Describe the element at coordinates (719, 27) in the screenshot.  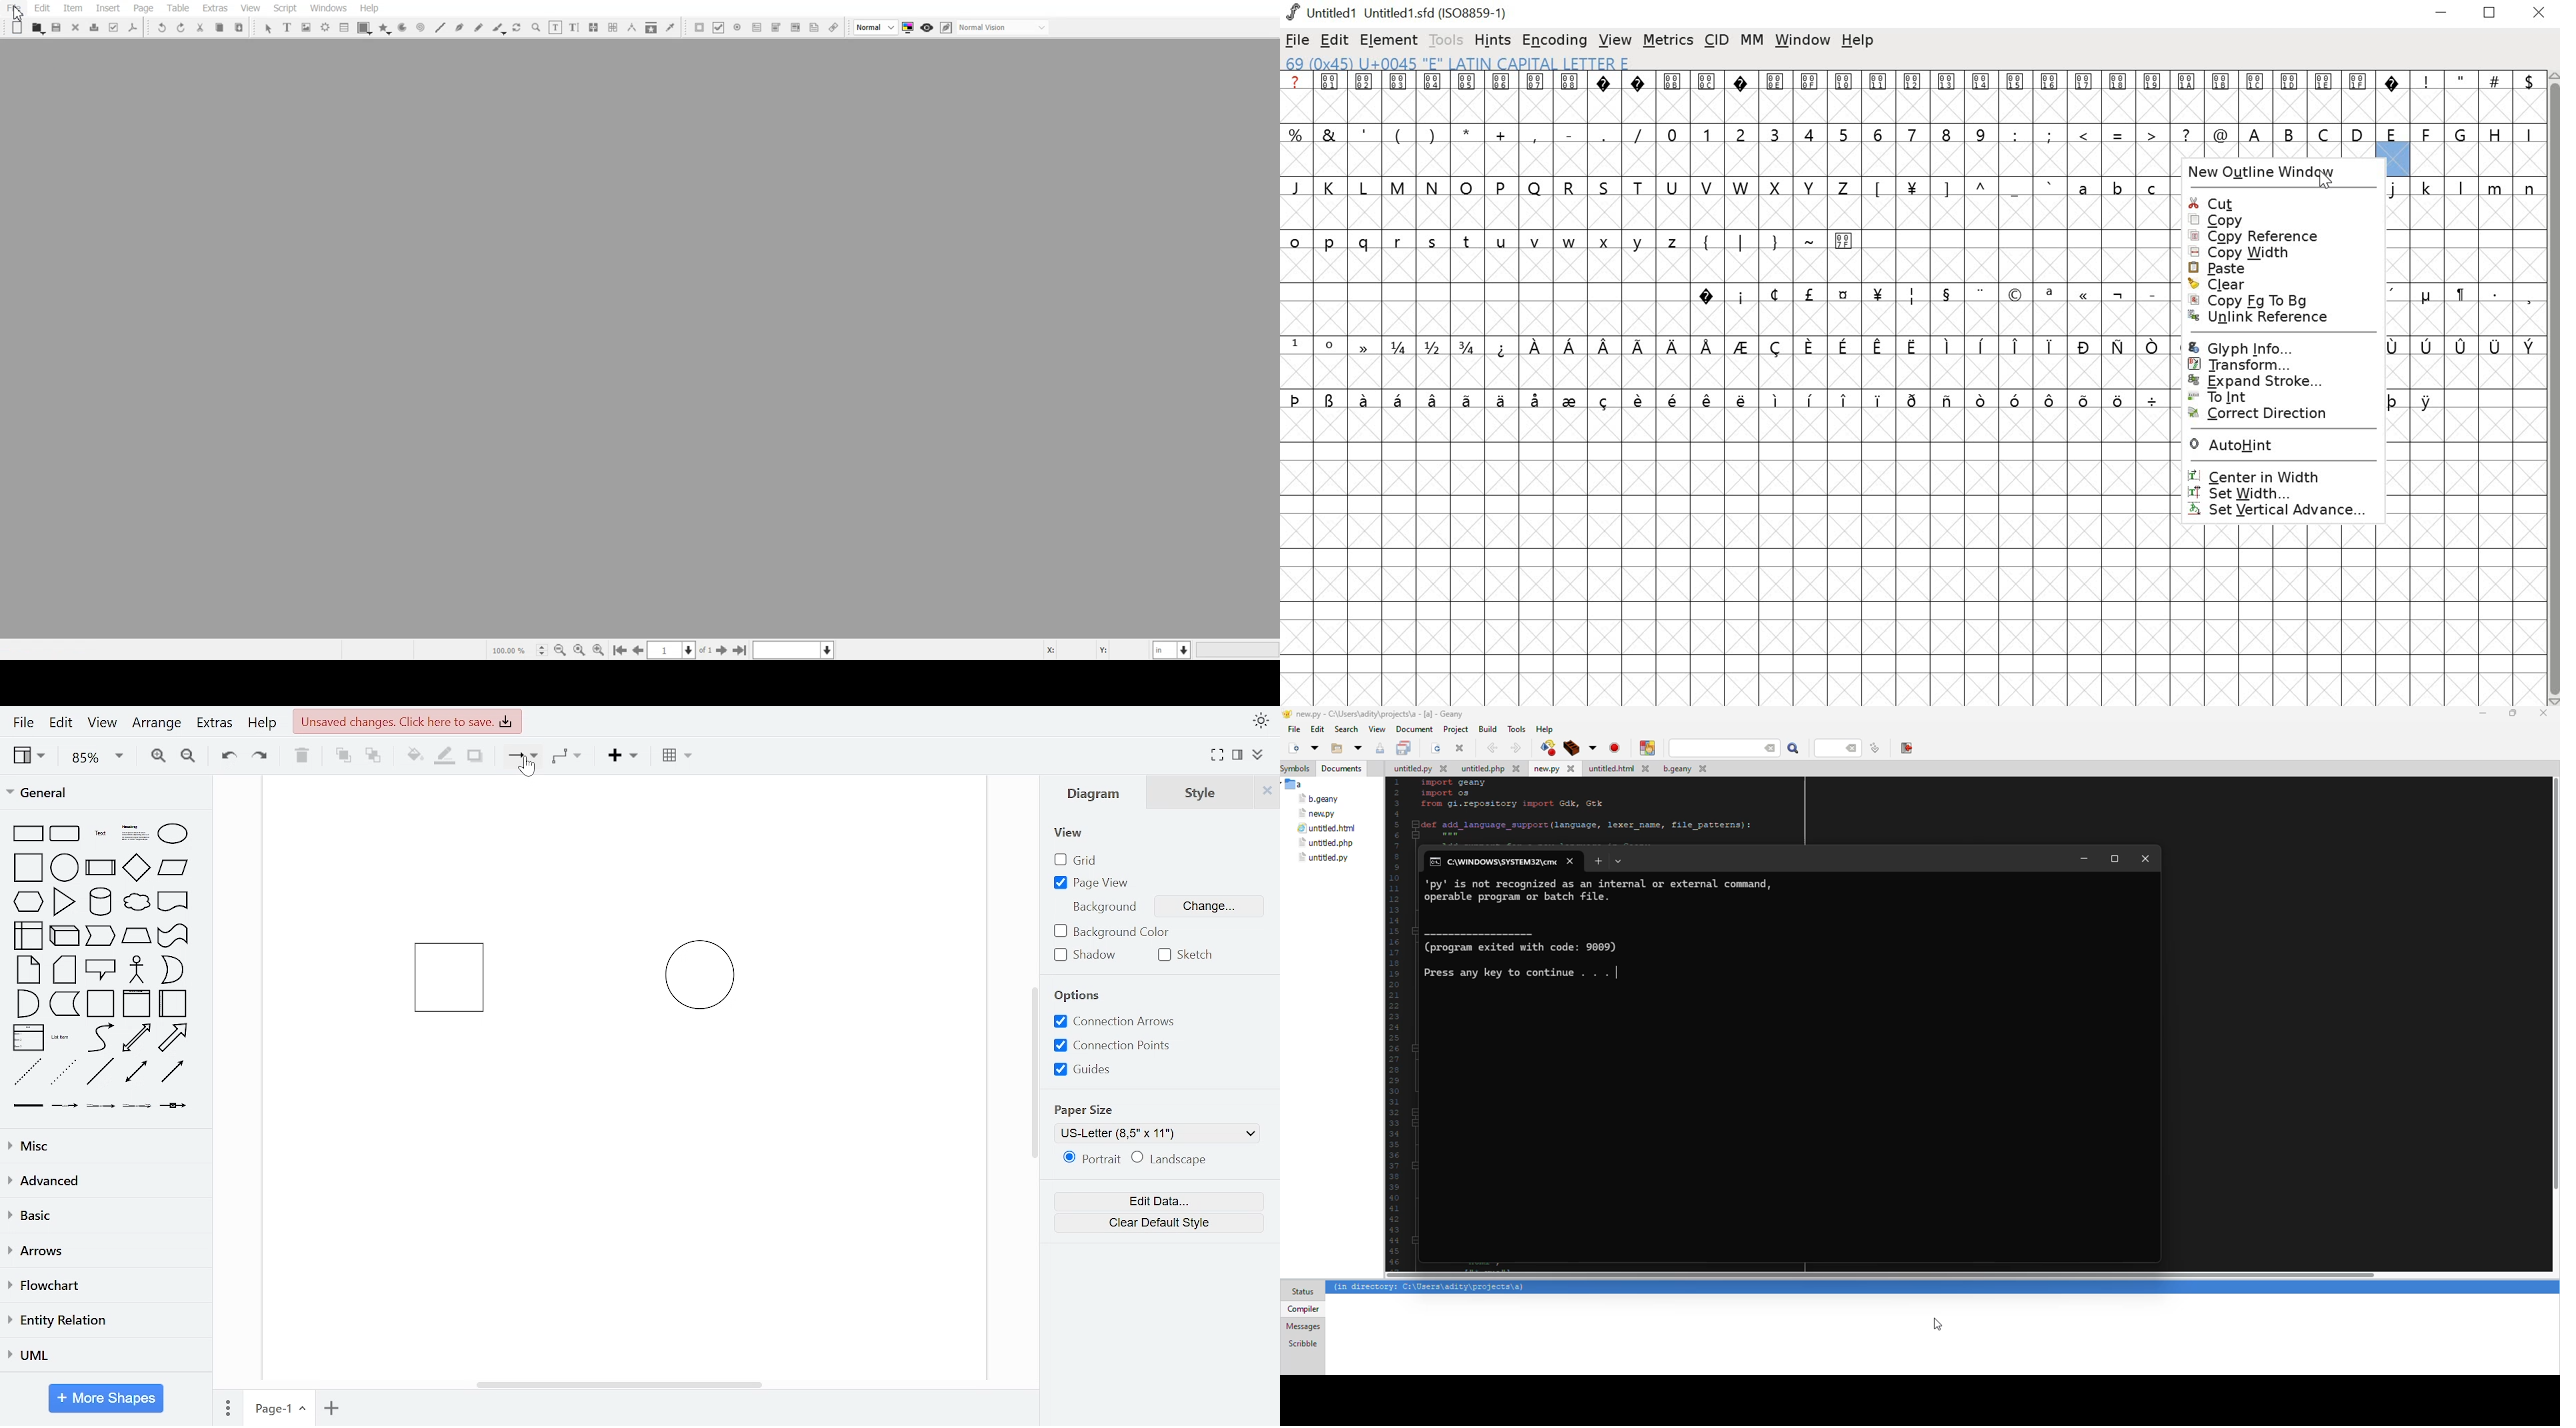
I see `PDF Check Box` at that location.